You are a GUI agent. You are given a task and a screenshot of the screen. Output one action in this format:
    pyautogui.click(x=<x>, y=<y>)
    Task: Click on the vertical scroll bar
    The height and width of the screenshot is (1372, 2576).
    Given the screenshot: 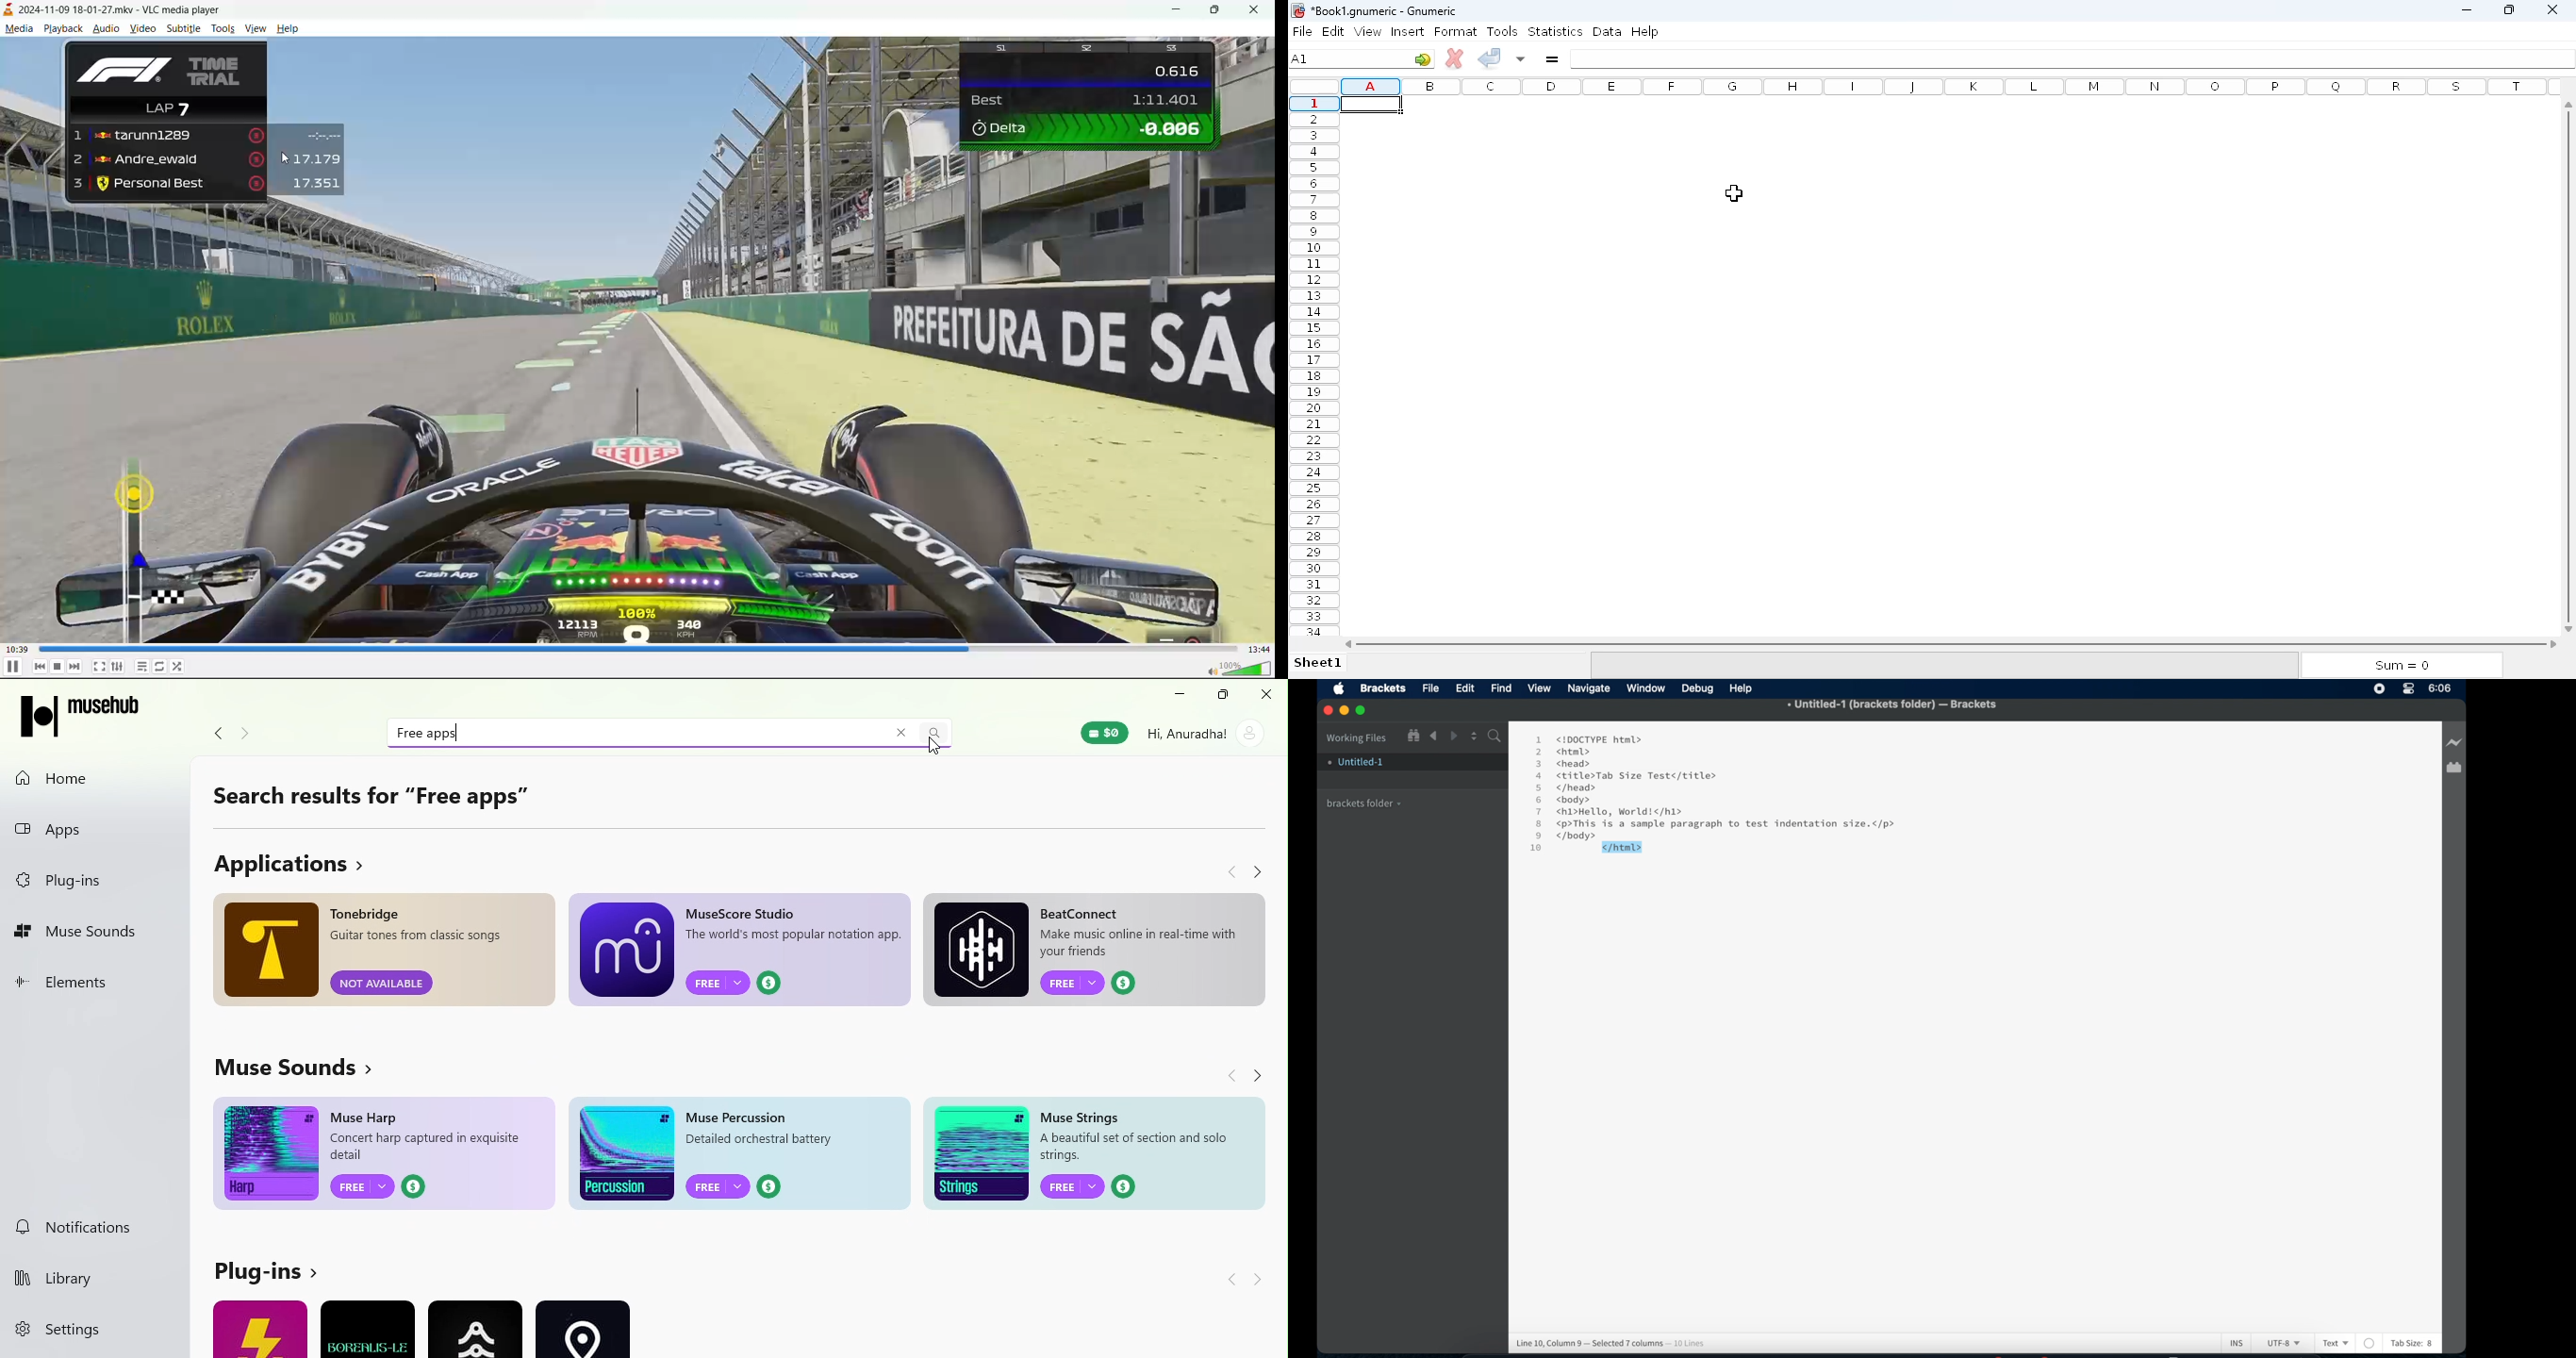 What is the action you would take?
    pyautogui.click(x=2571, y=365)
    